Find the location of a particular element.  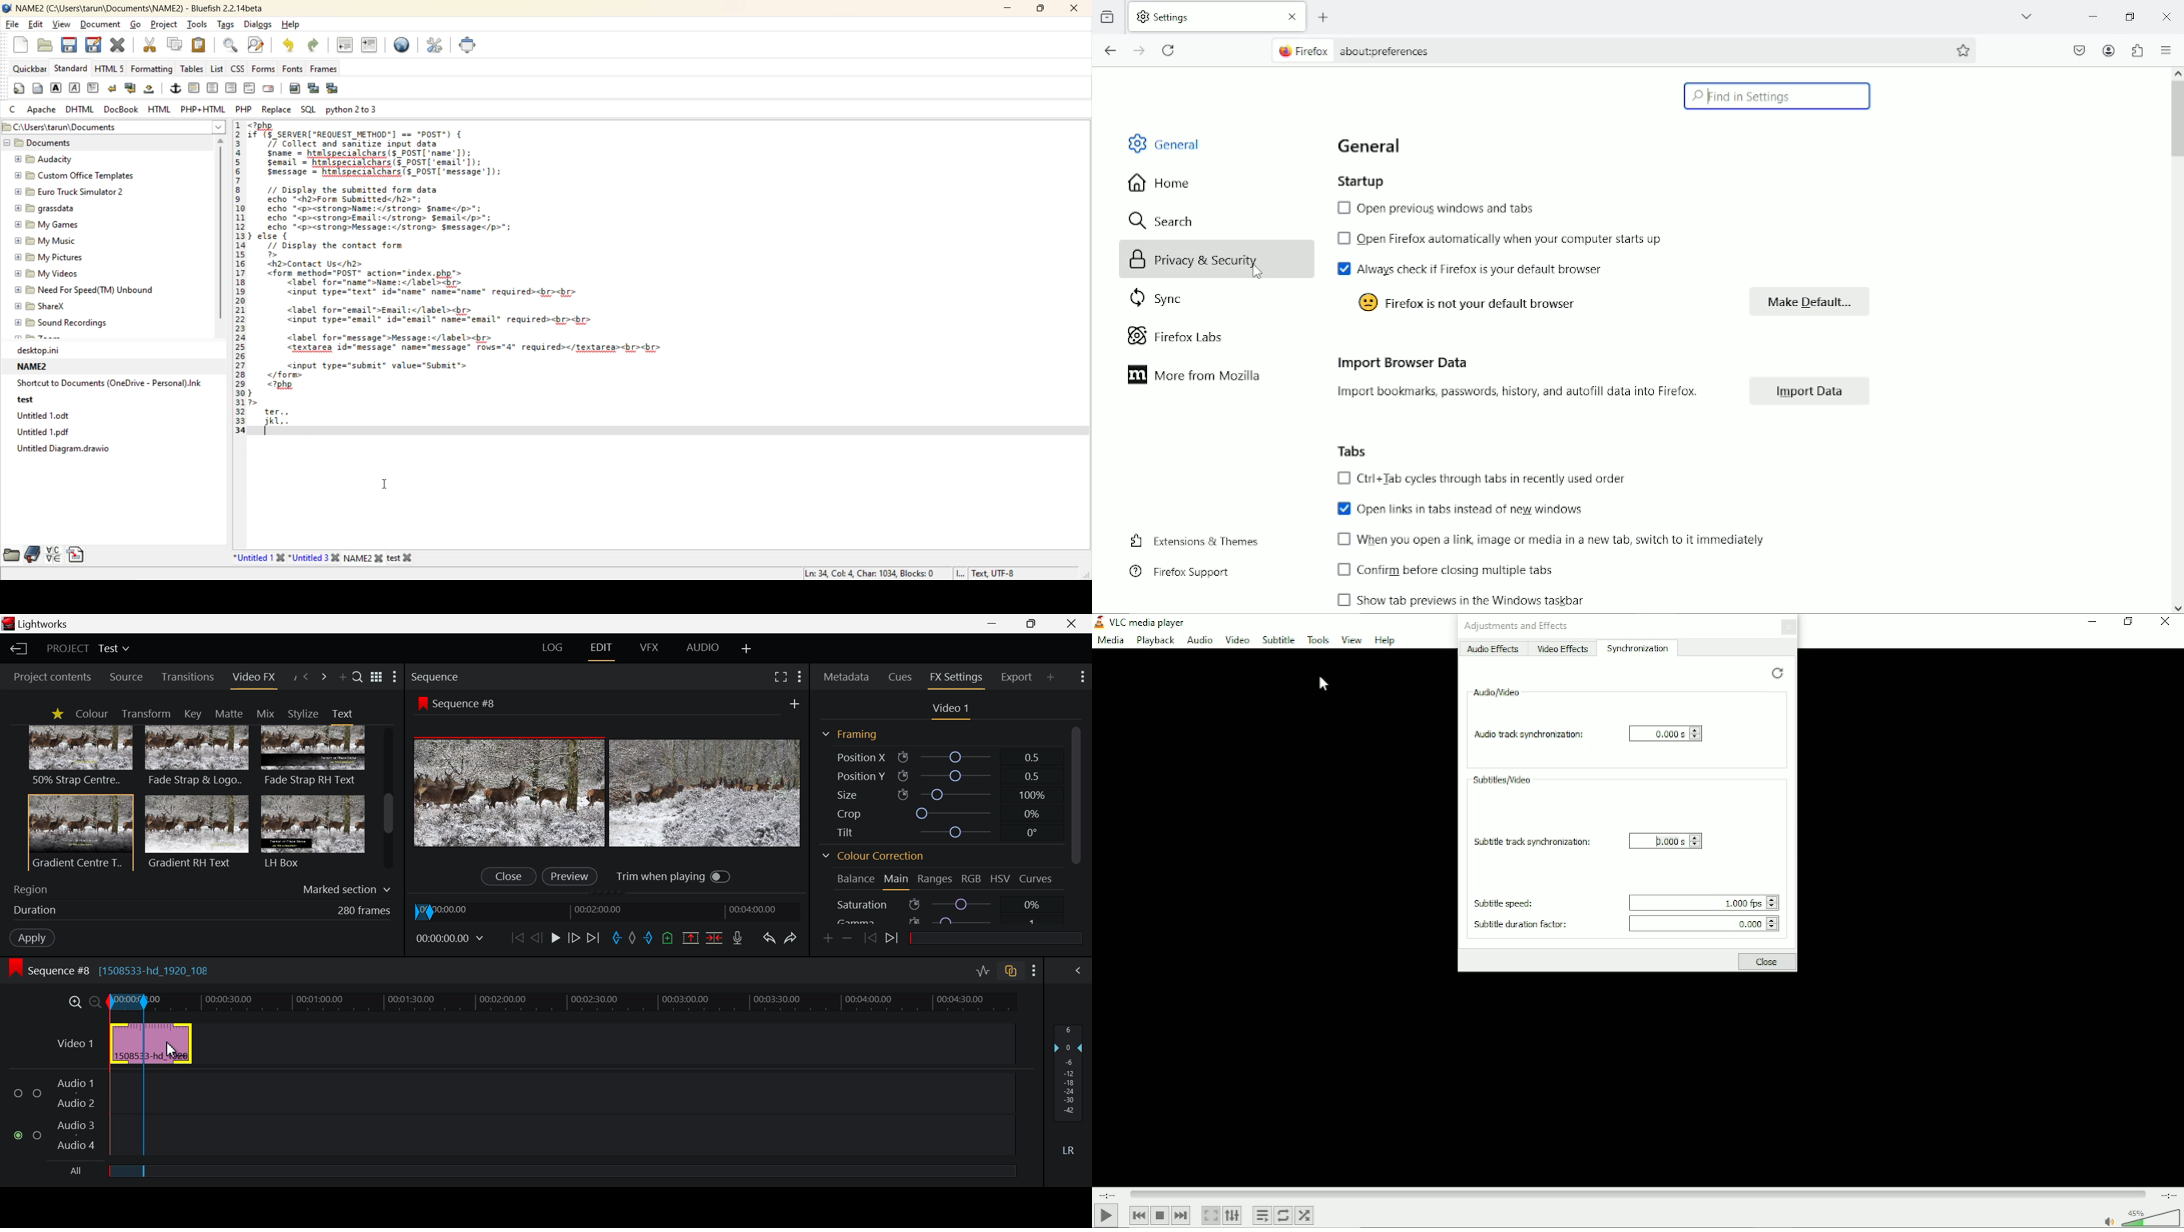

Previous keyframe is located at coordinates (870, 938).